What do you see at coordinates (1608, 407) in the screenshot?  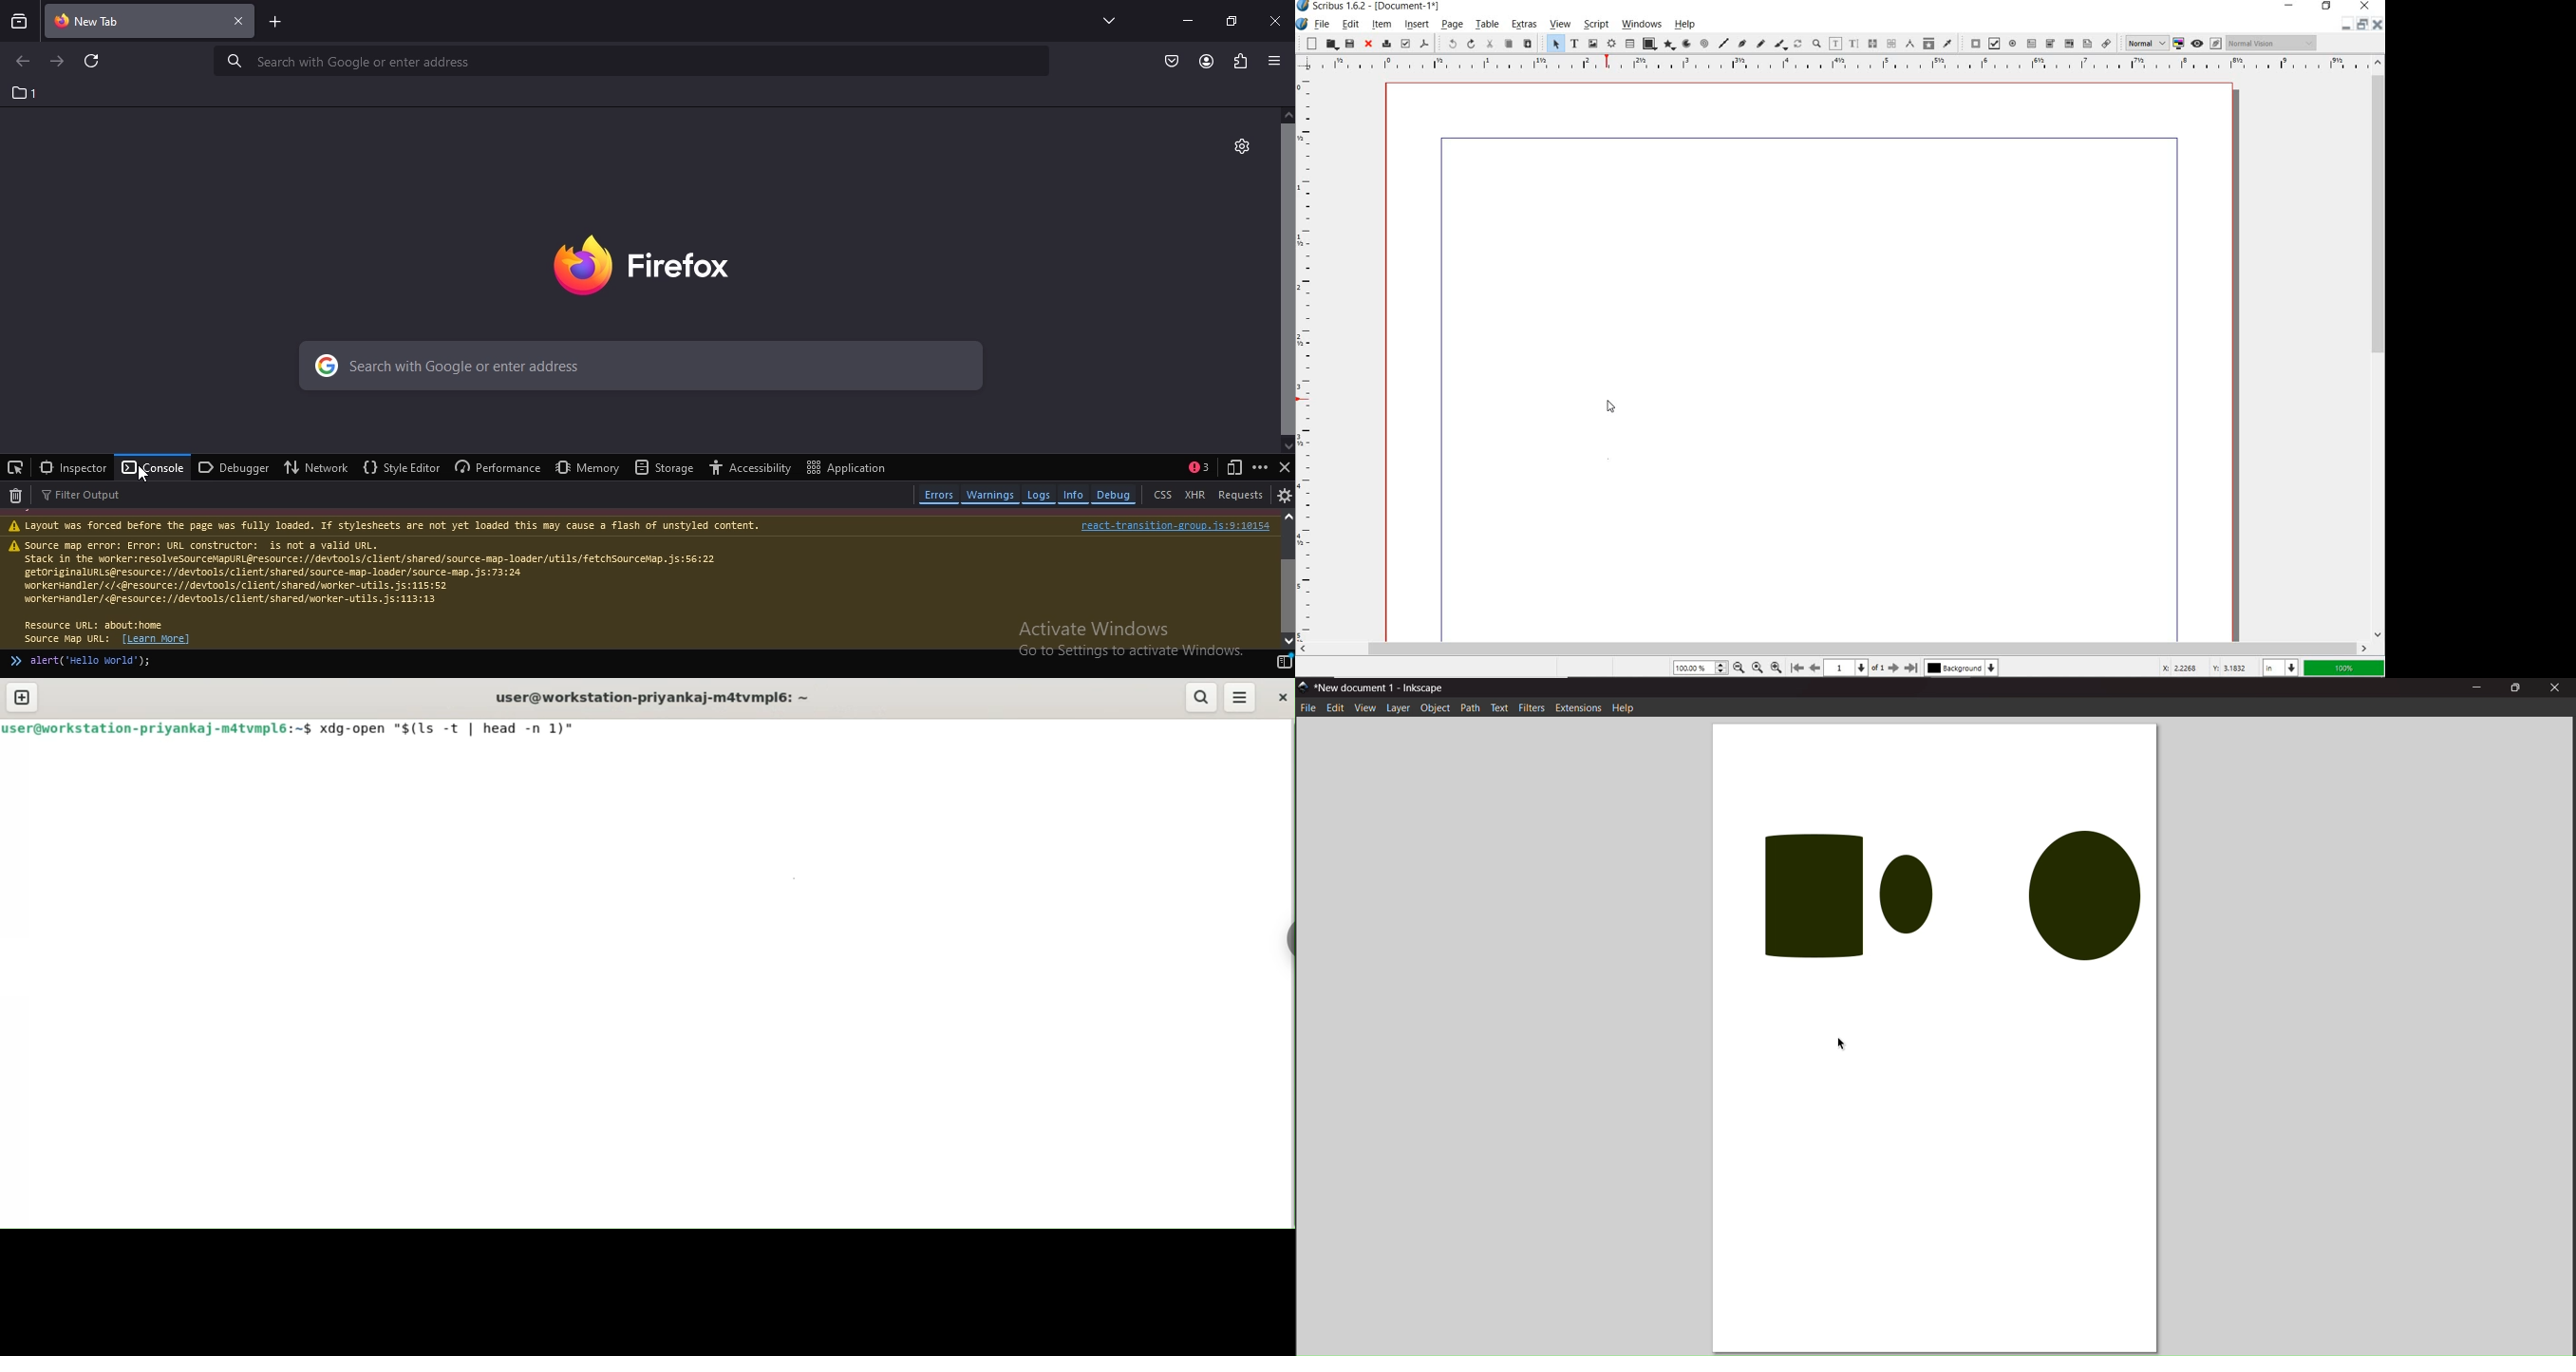 I see `cursor` at bounding box center [1608, 407].